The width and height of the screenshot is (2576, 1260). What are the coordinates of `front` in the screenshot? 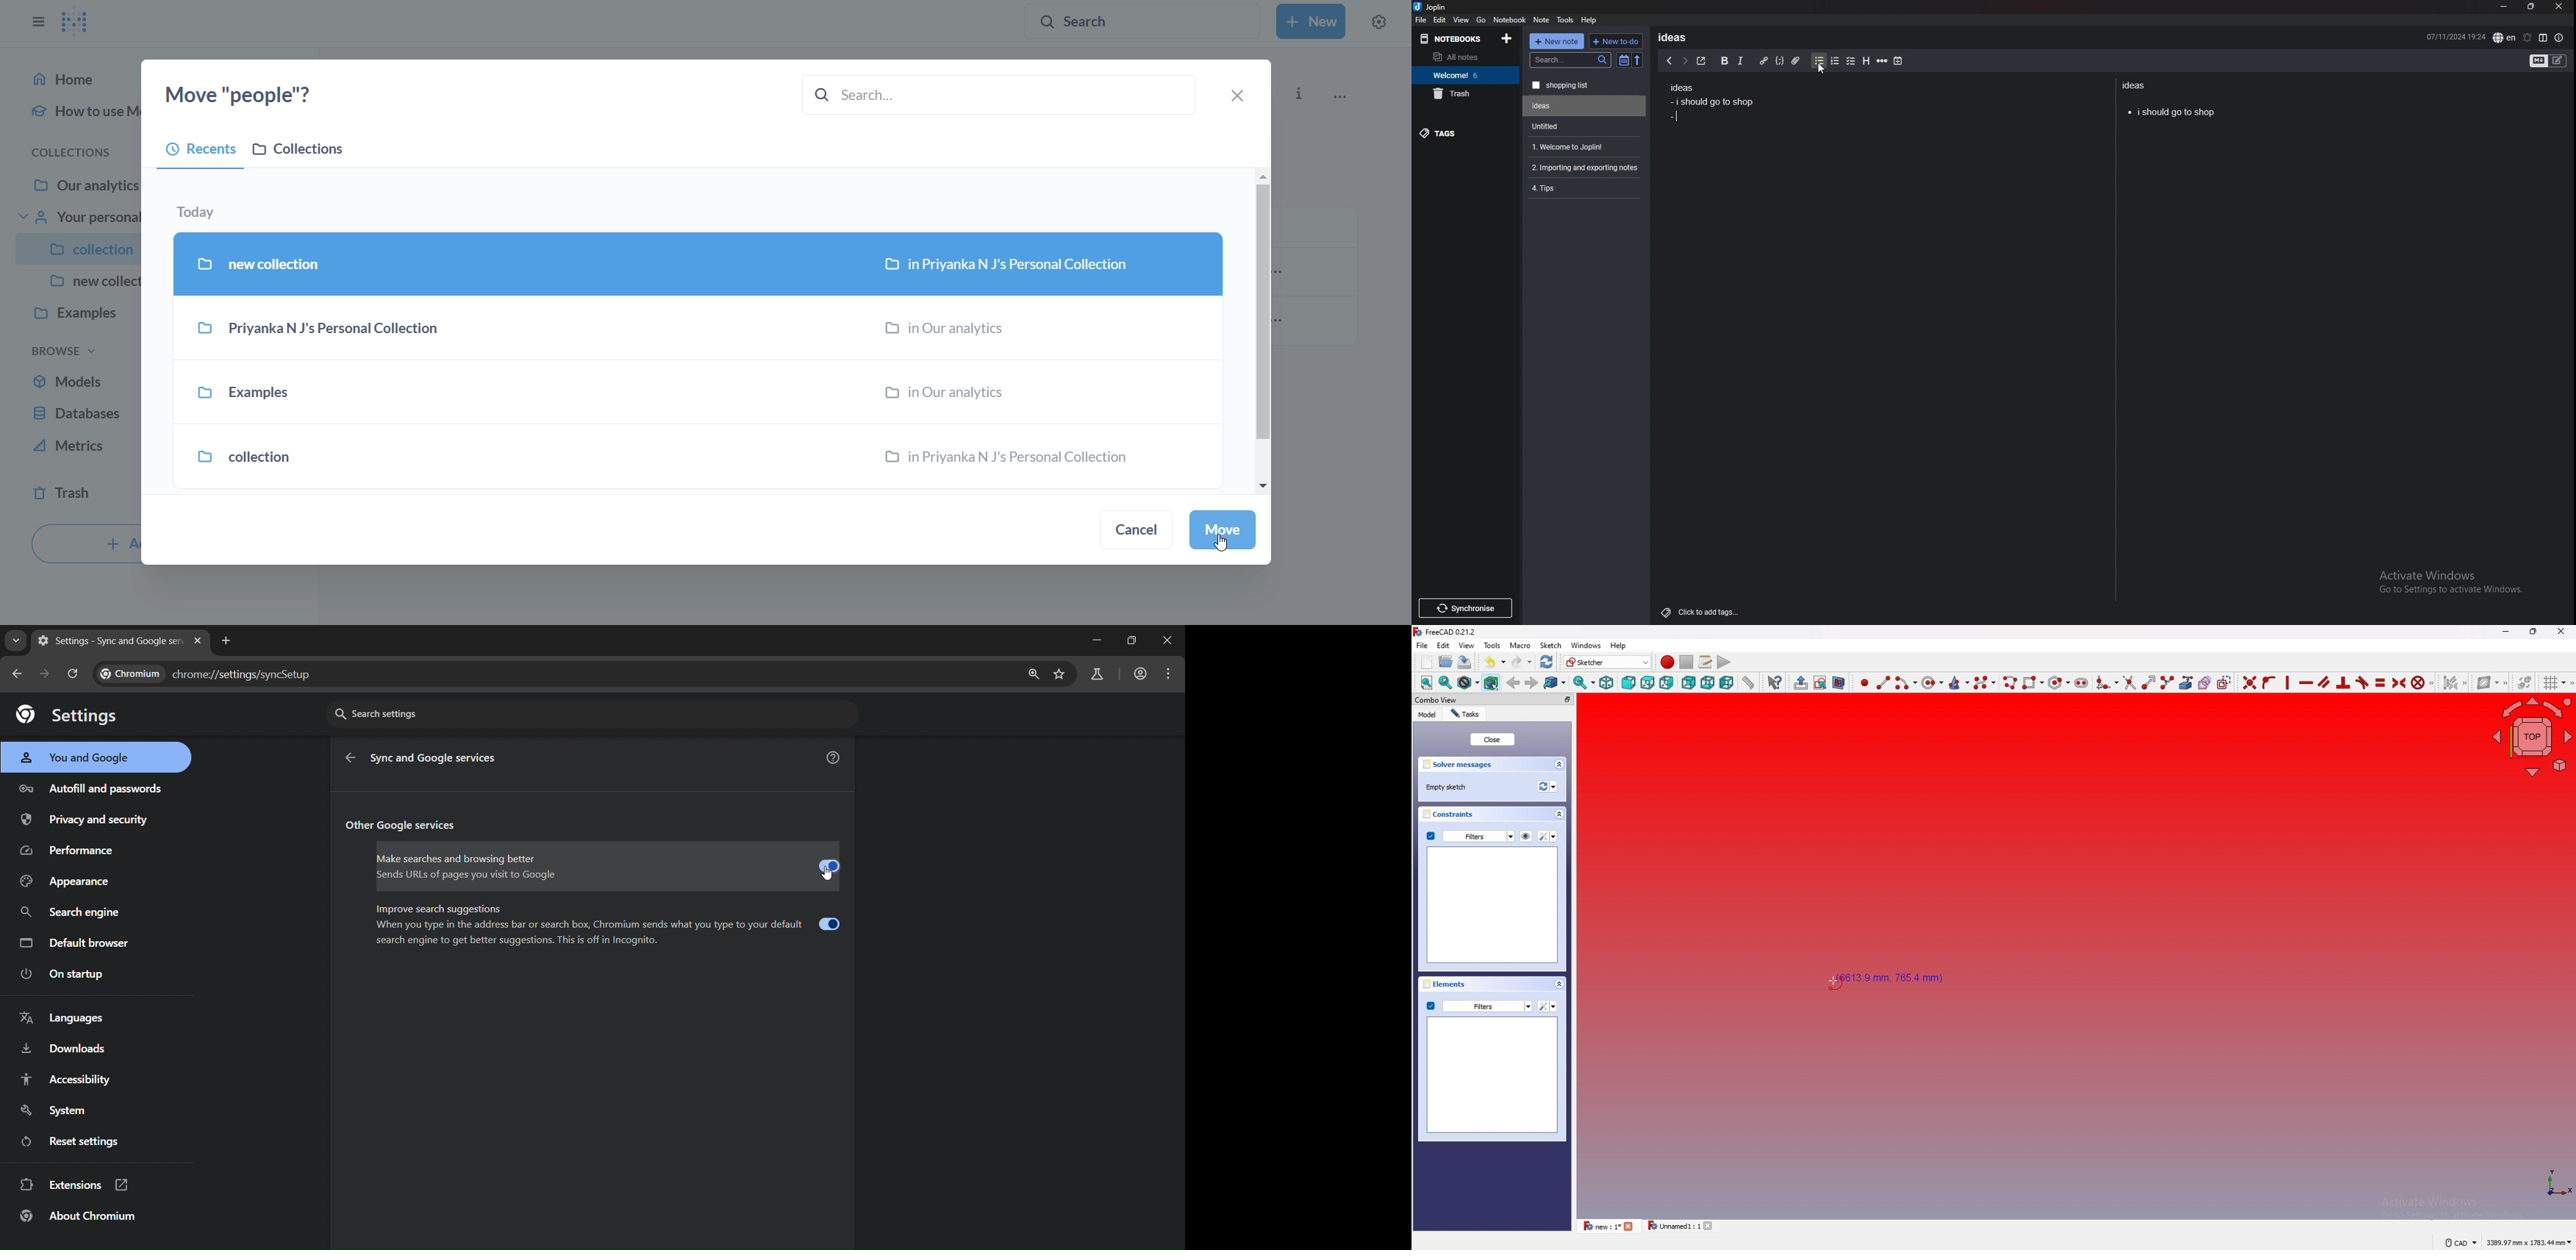 It's located at (1627, 683).